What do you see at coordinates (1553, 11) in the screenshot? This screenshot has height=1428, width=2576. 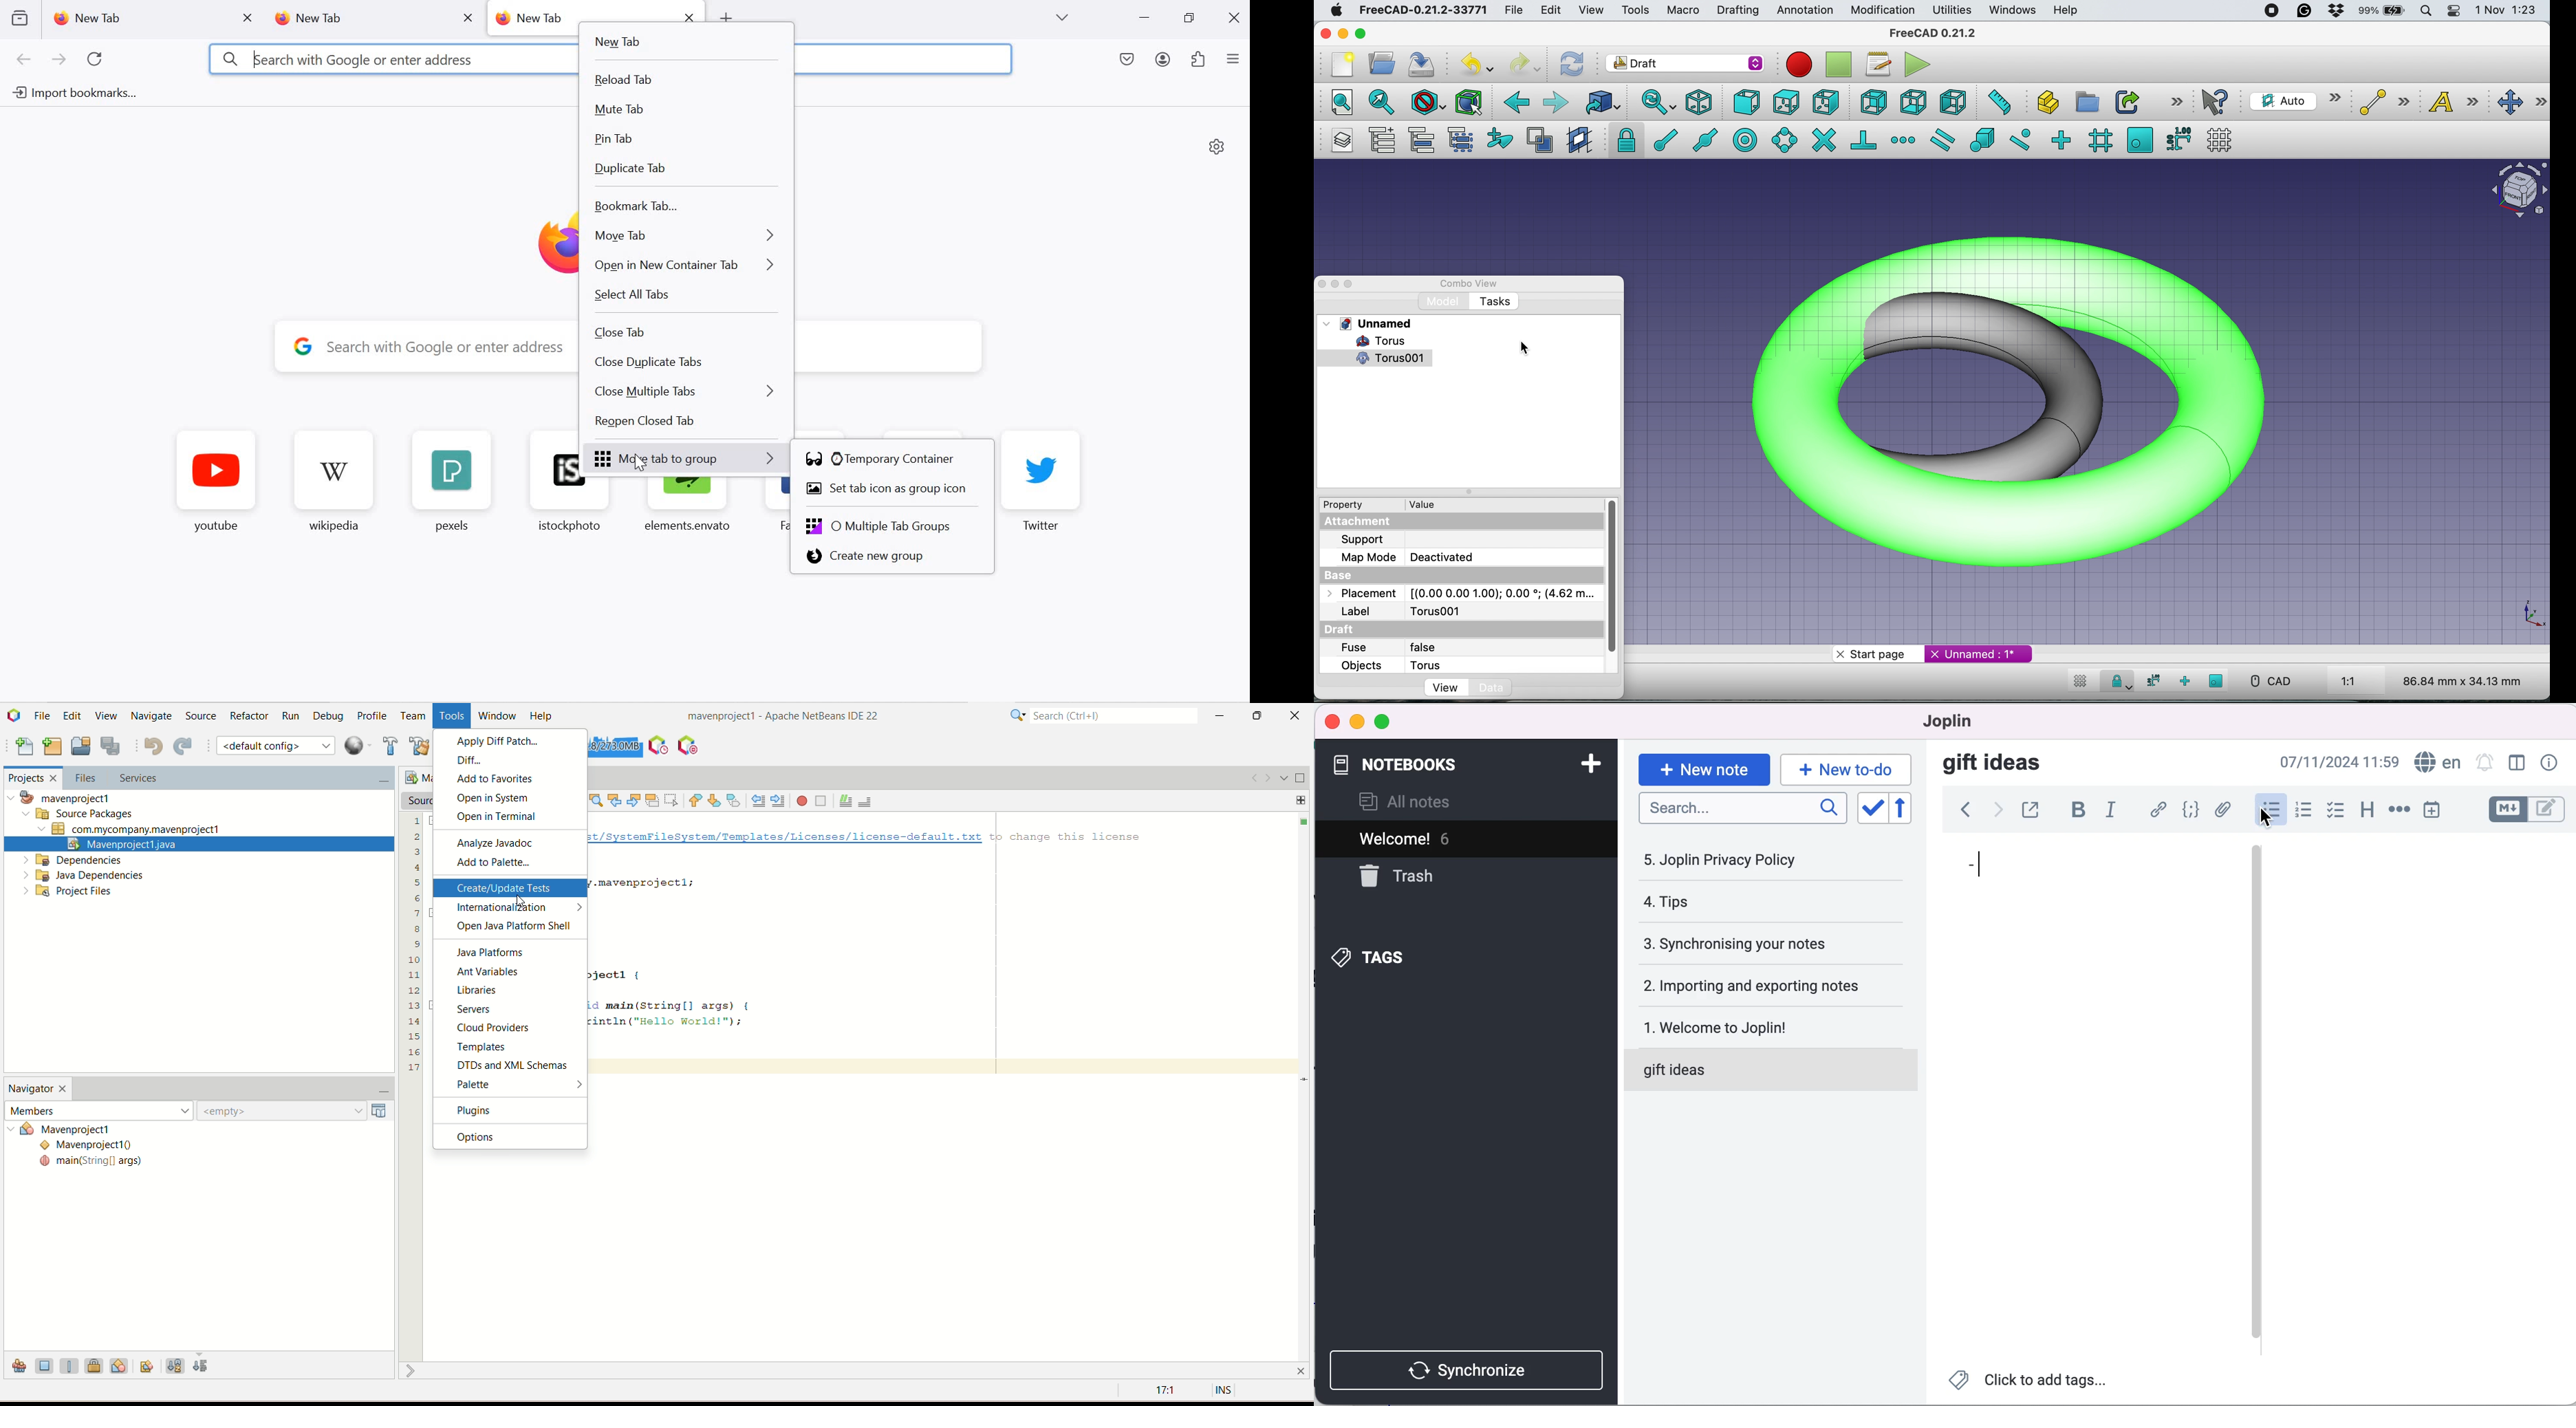 I see `edit` at bounding box center [1553, 11].